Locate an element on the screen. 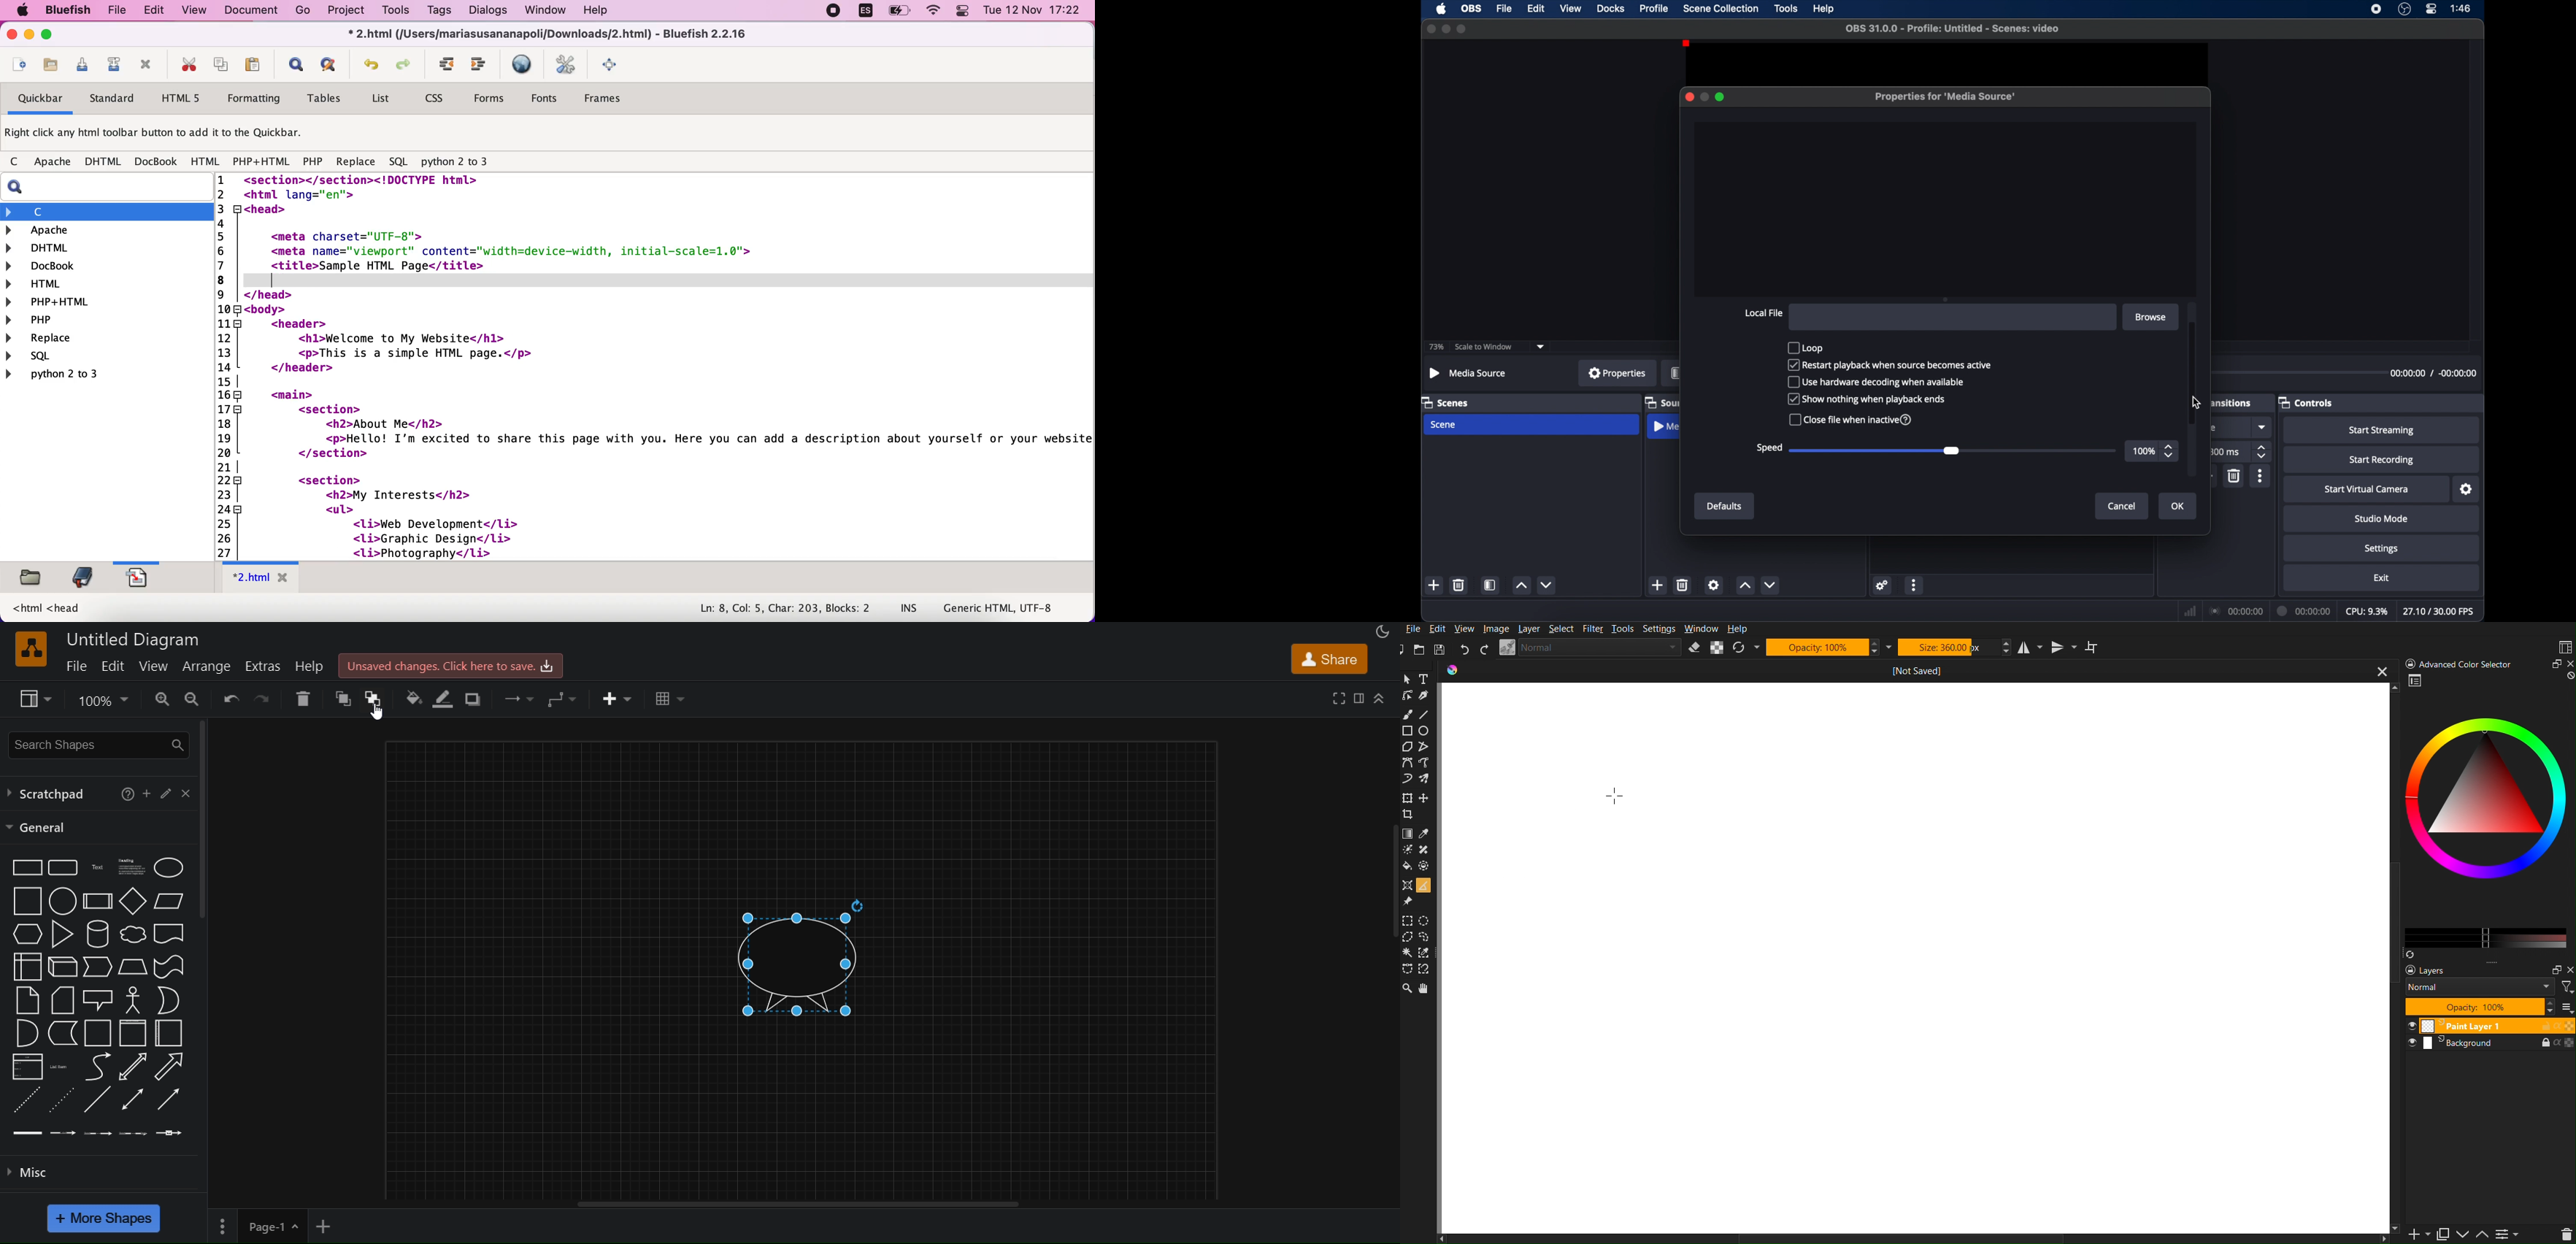 The width and height of the screenshot is (2576, 1260). edit is located at coordinates (114, 666).